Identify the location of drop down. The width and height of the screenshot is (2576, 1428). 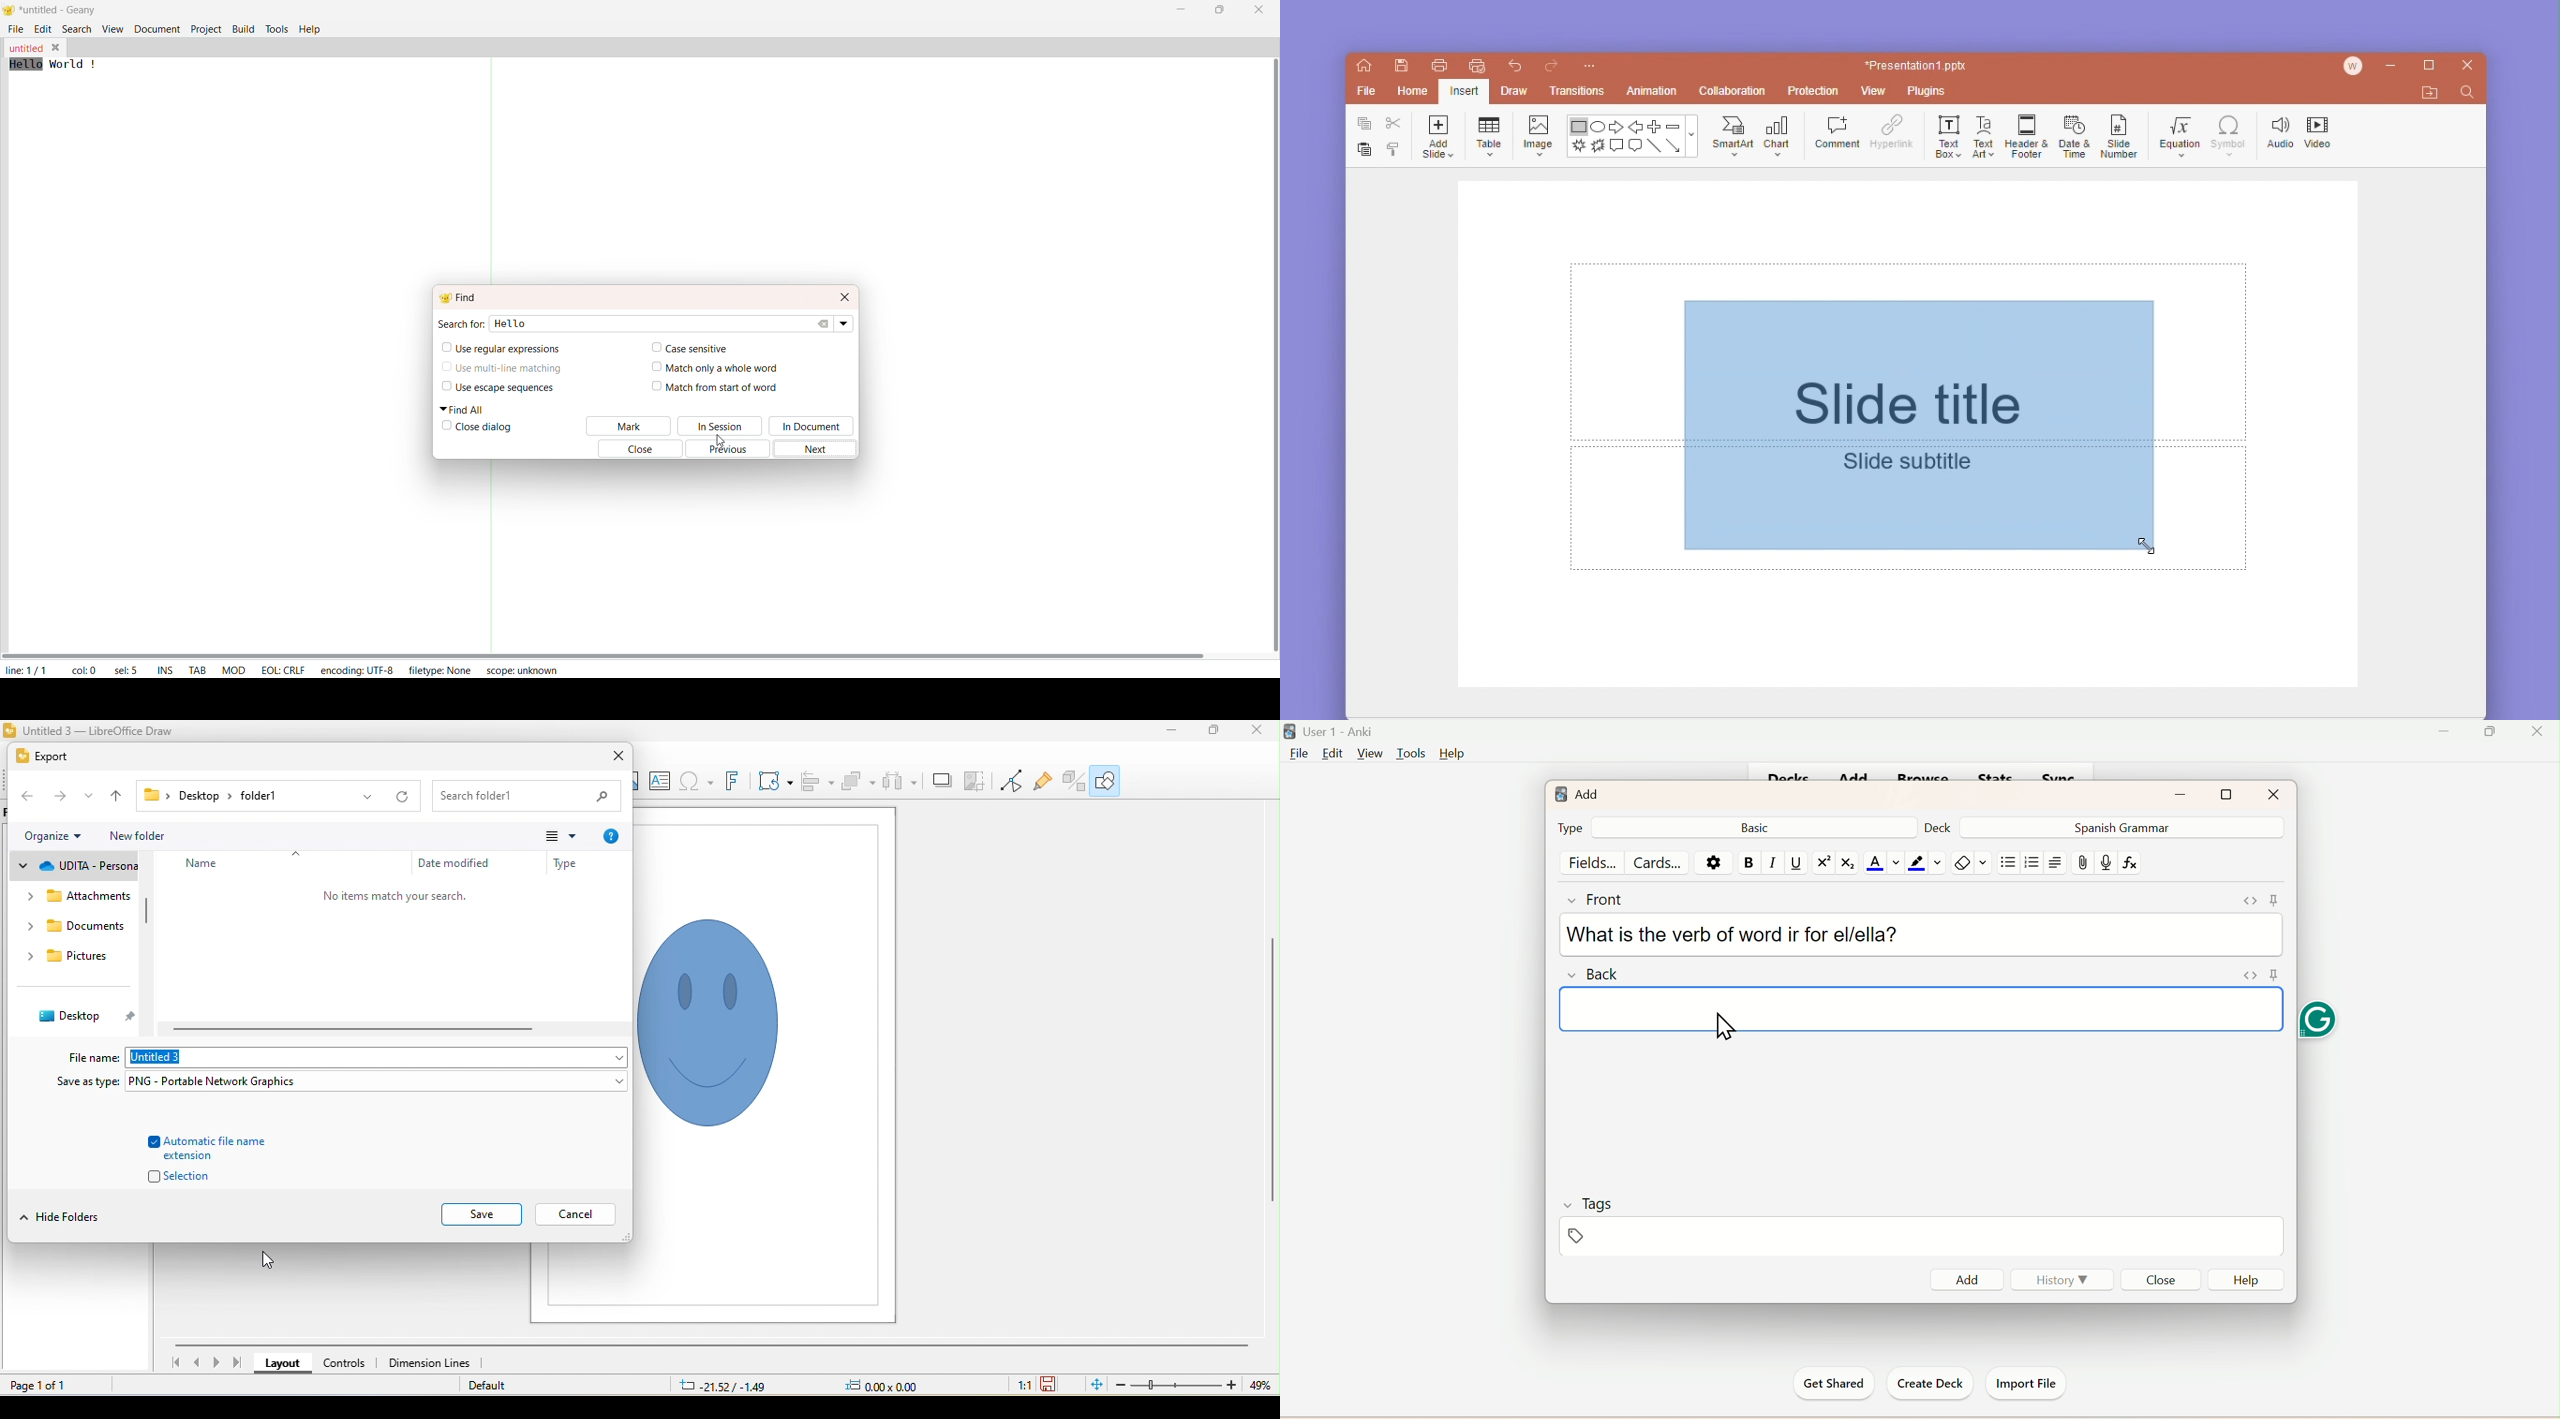
(33, 957).